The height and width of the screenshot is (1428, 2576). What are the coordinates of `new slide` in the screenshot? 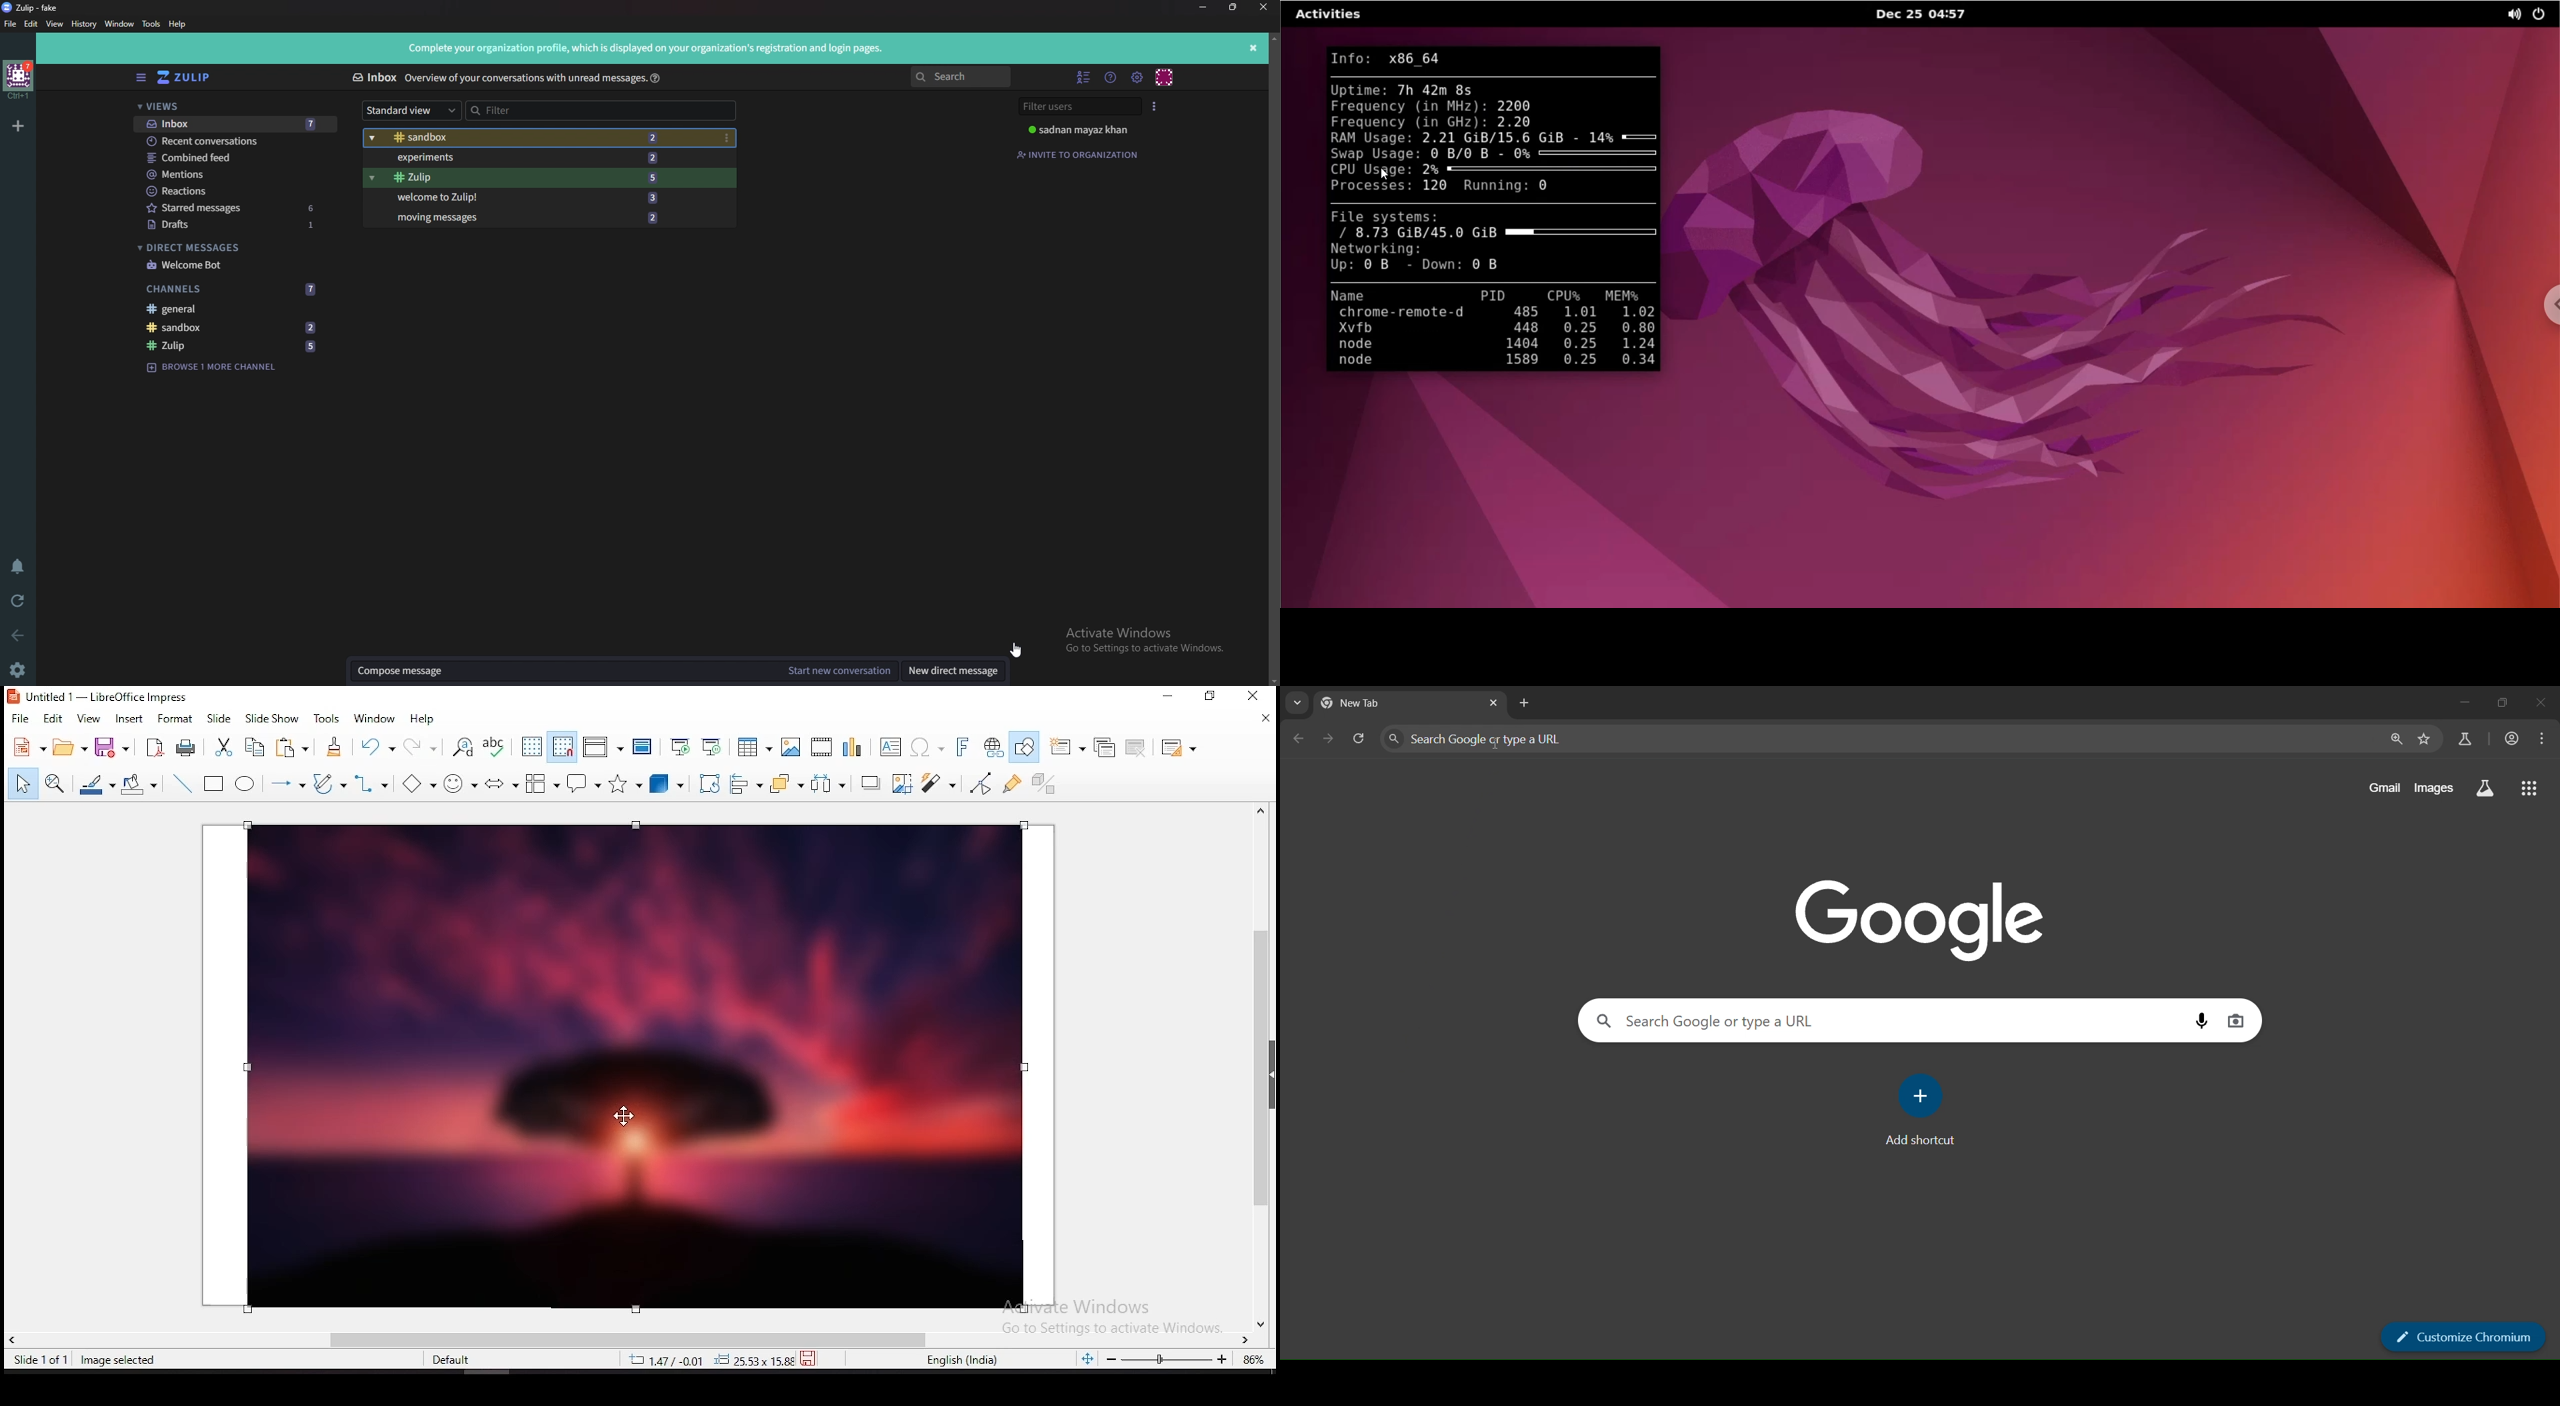 It's located at (1068, 746).